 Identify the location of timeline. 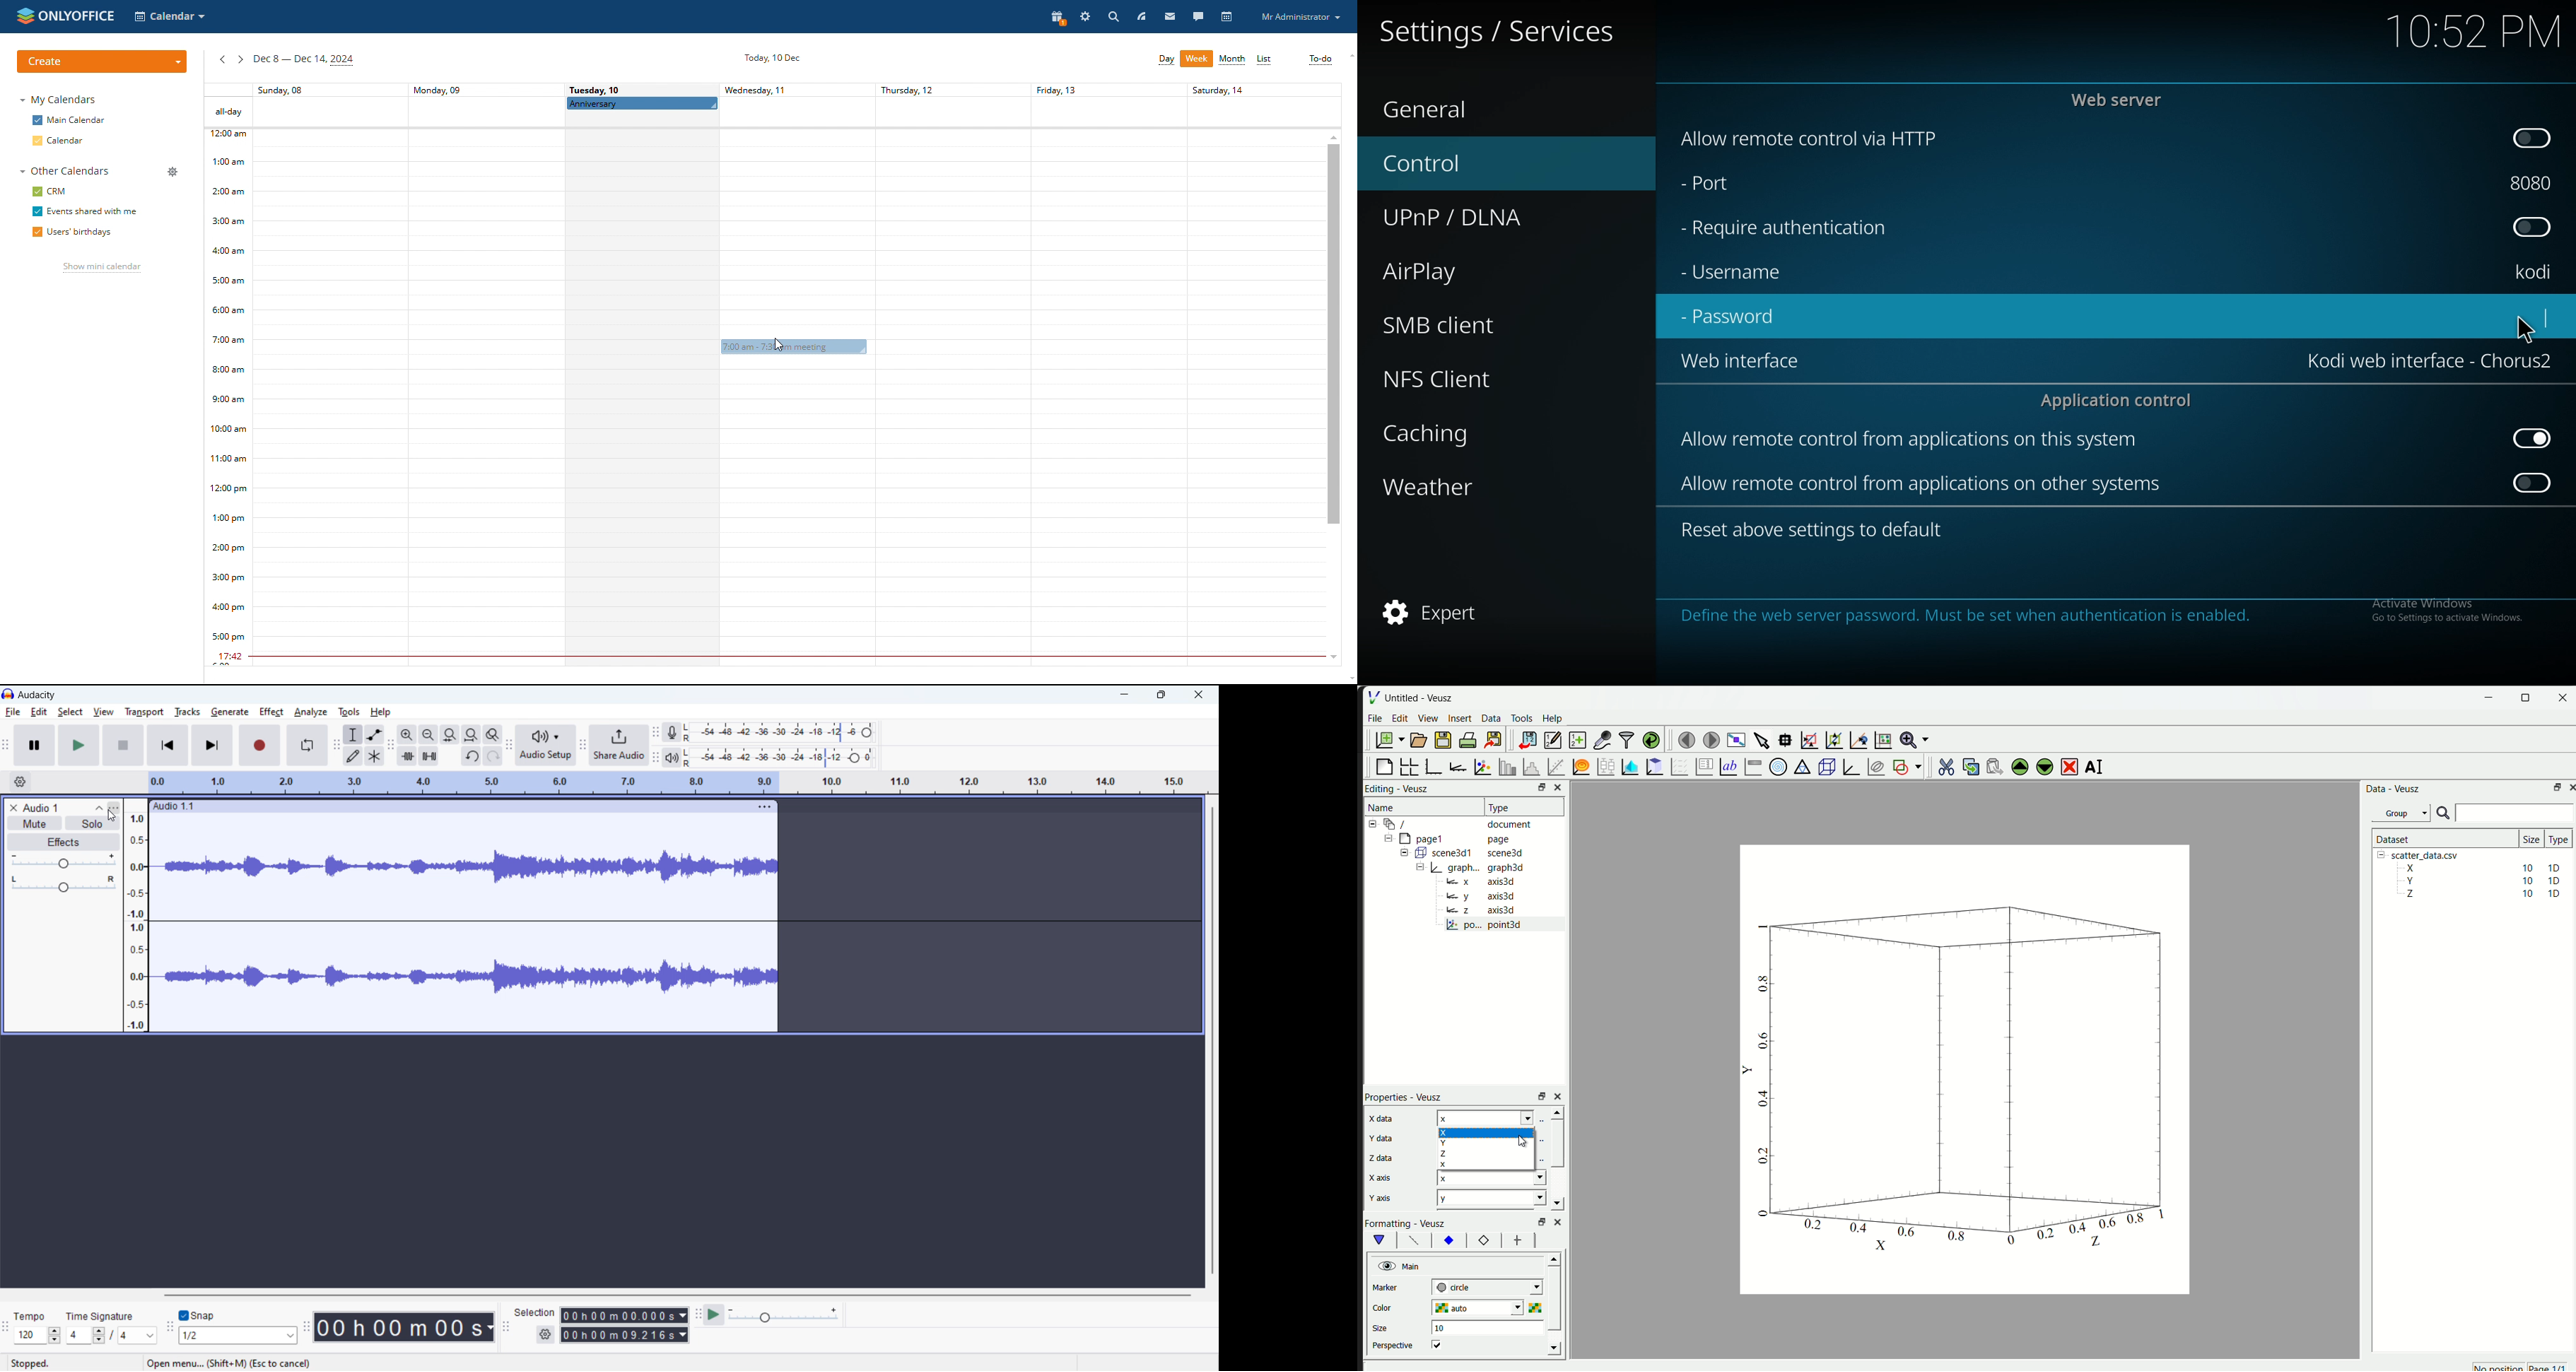
(677, 783).